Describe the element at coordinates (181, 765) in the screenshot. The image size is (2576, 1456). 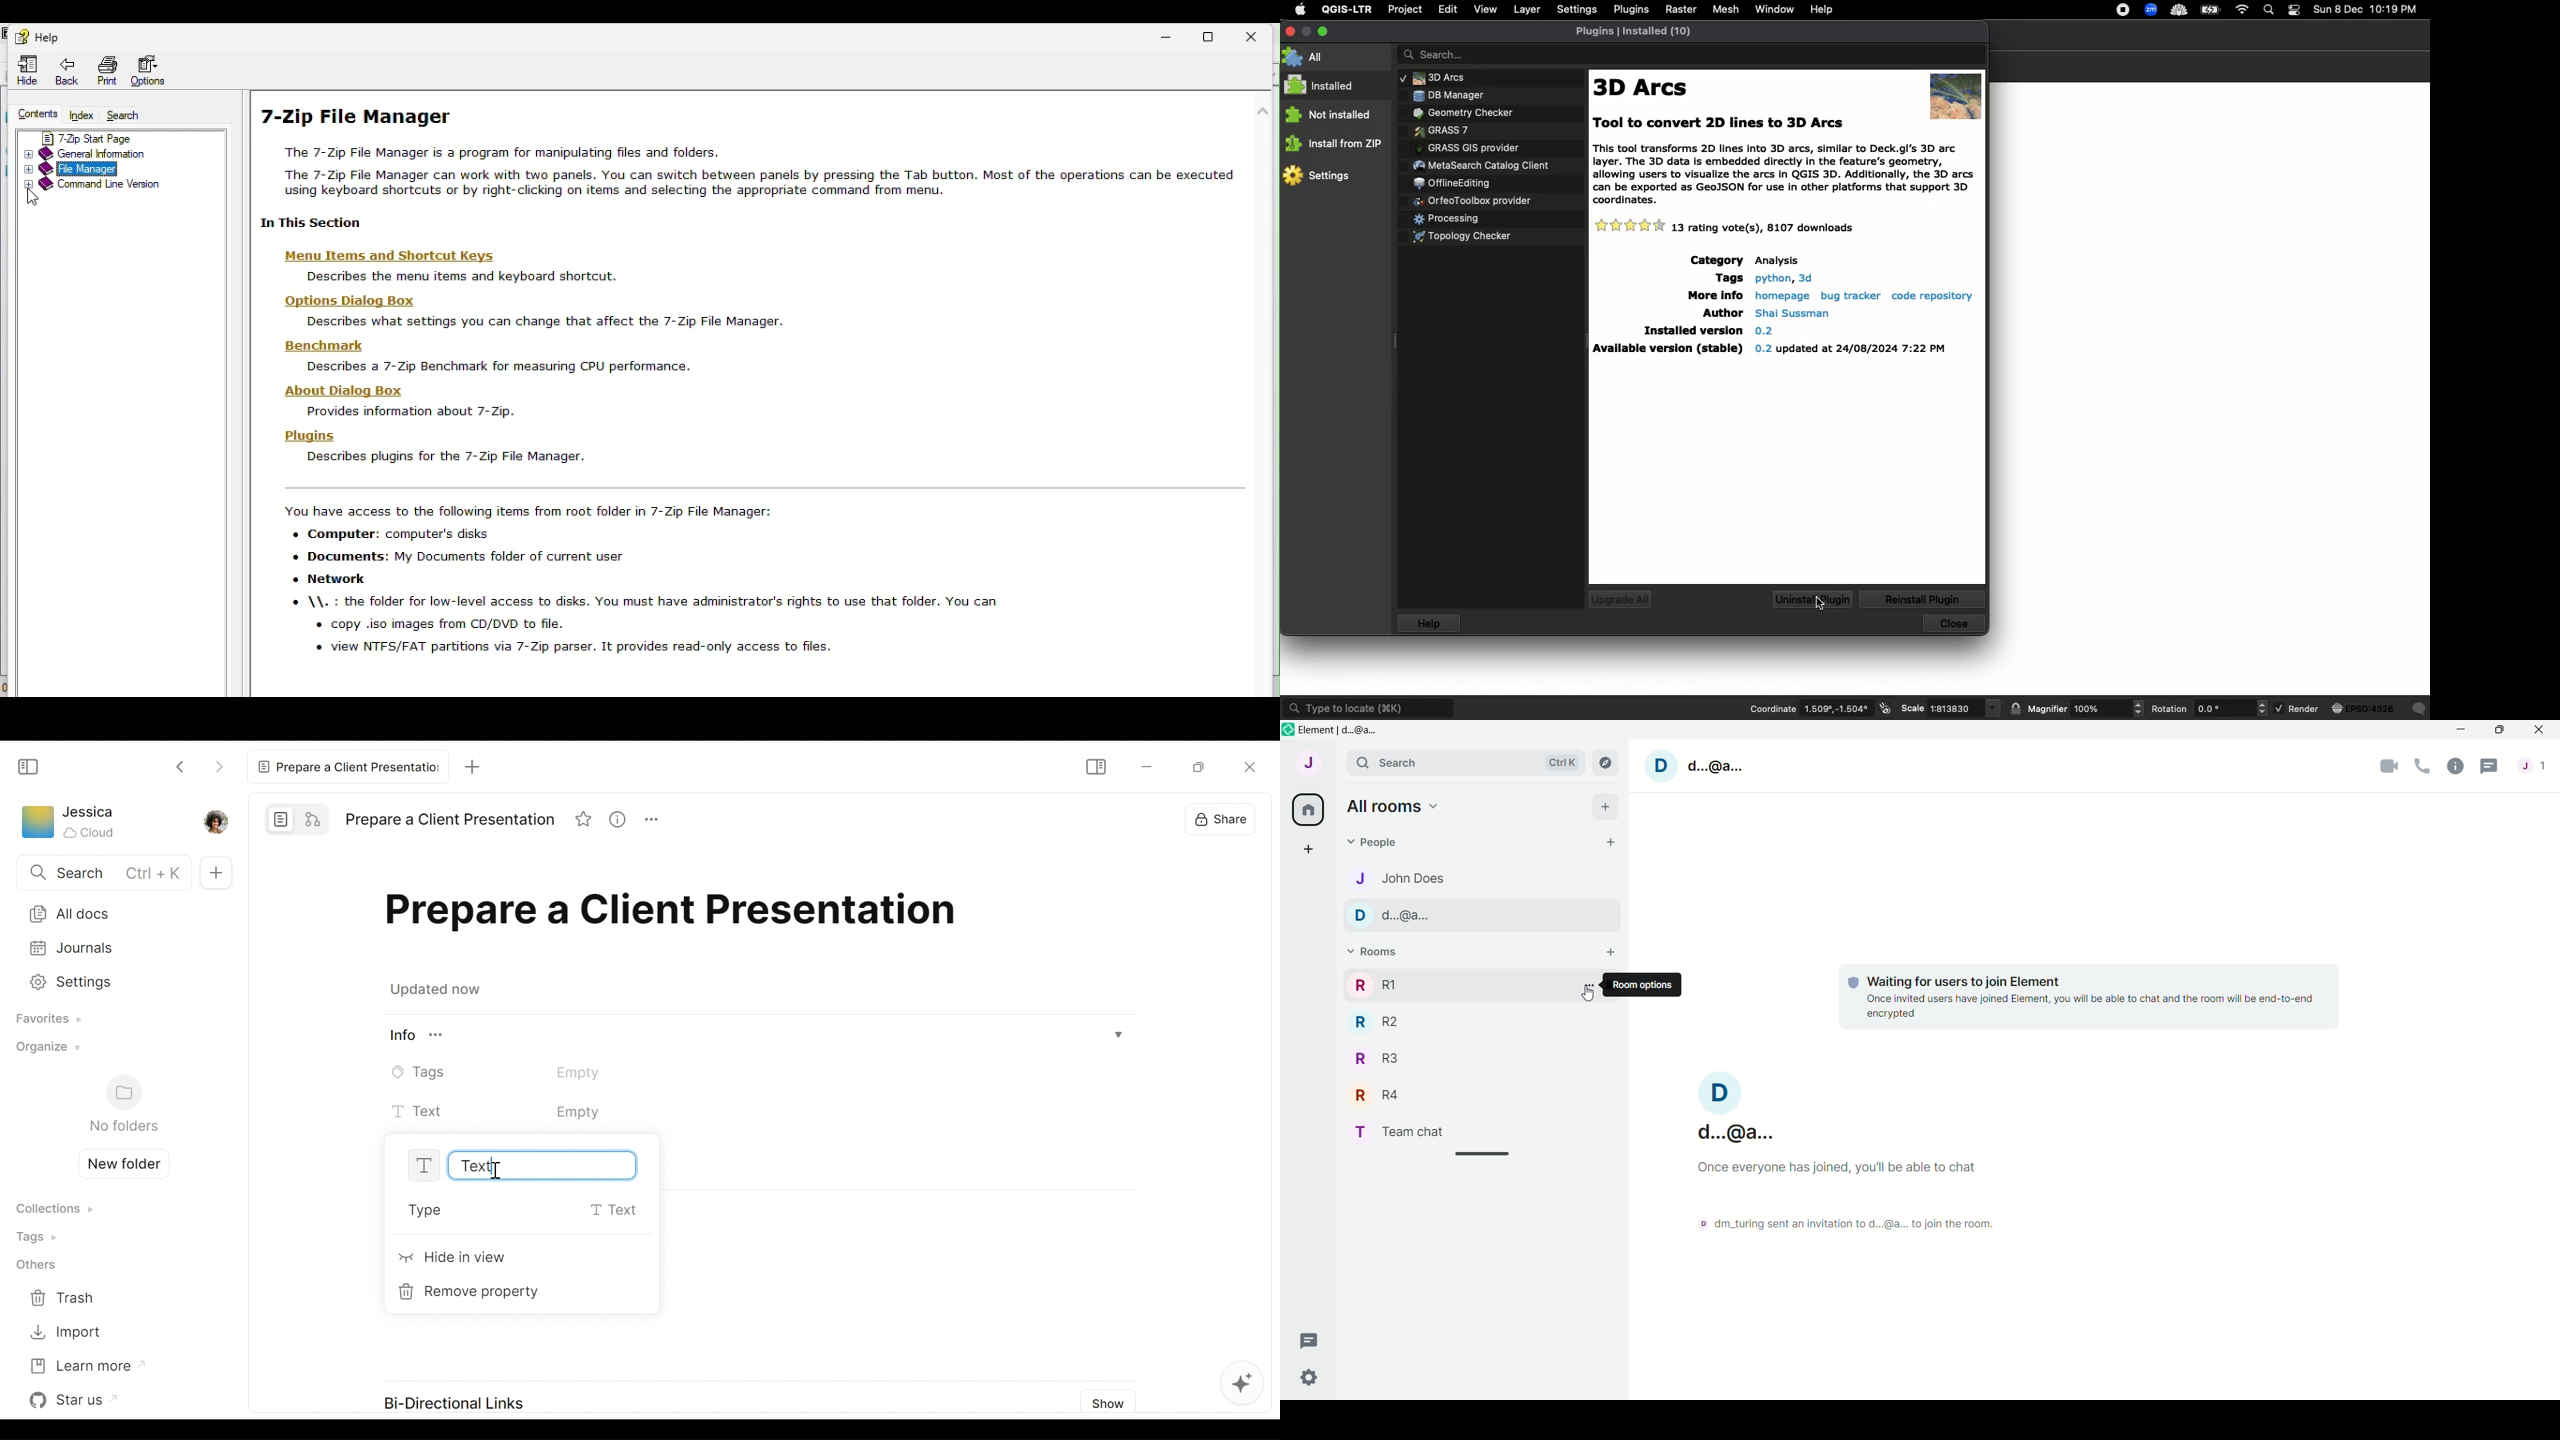
I see `Click to go back` at that location.